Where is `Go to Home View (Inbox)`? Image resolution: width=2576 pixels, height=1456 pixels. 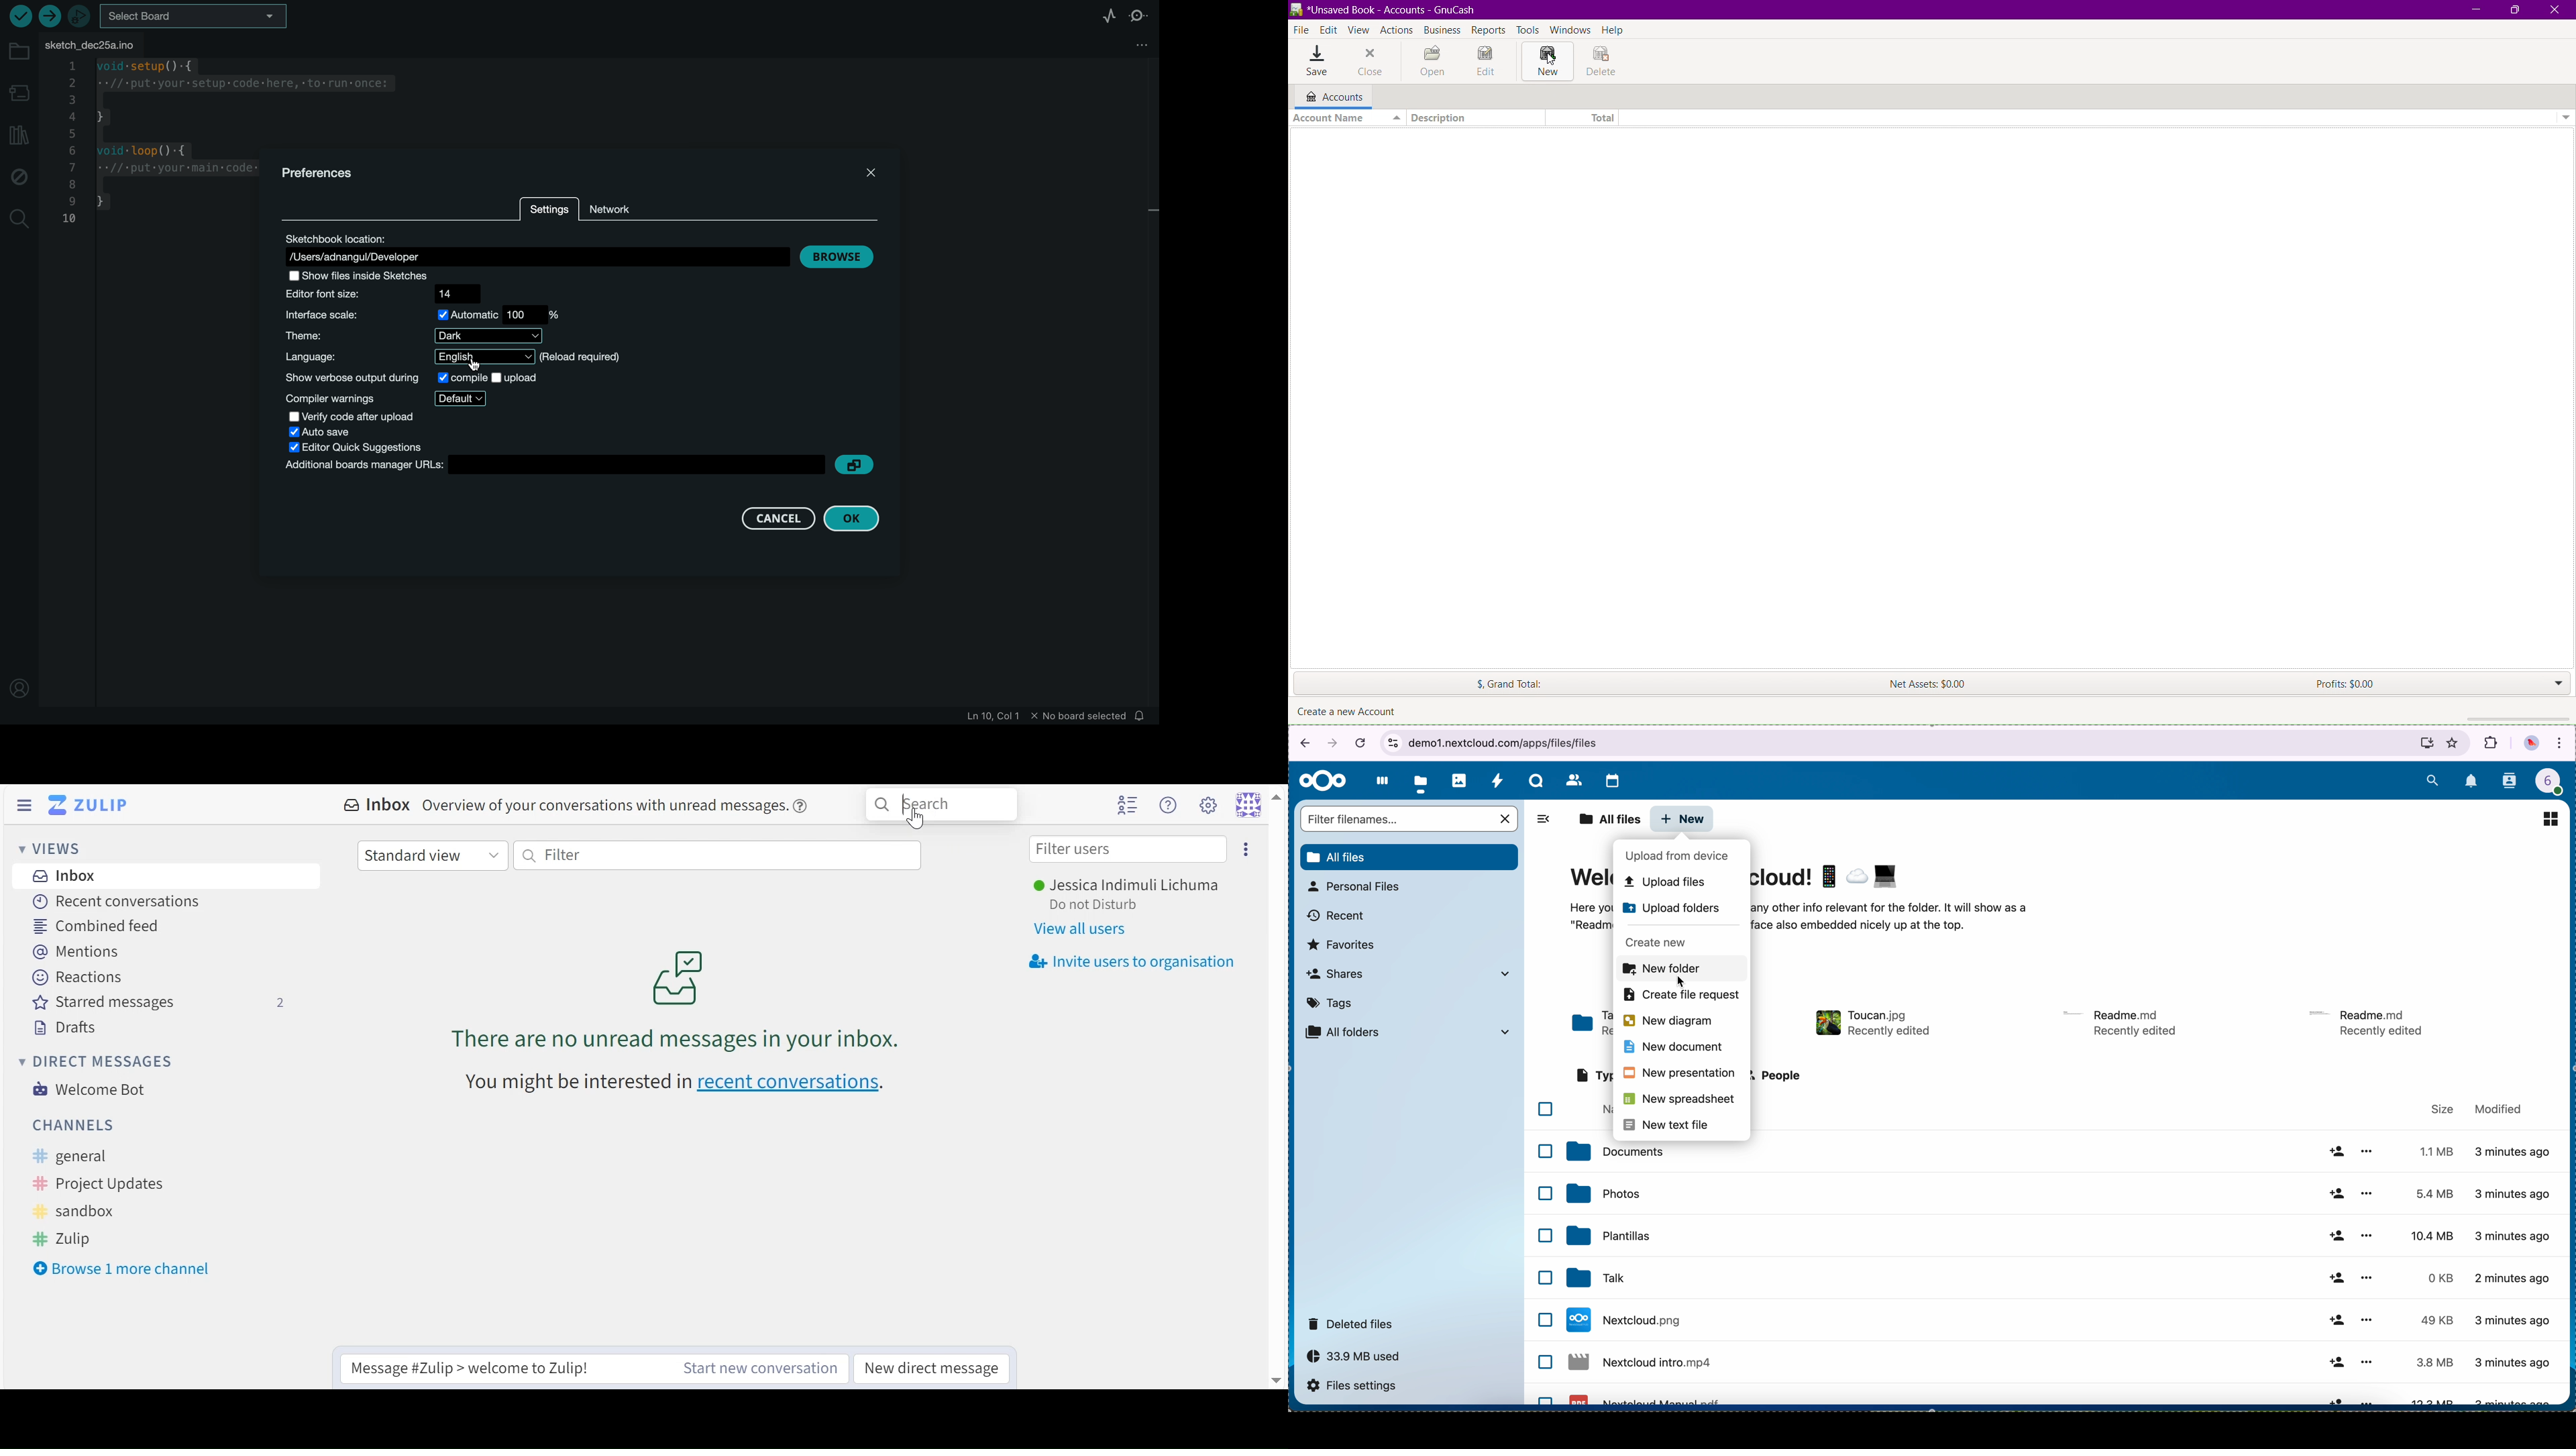 Go to Home View (Inbox) is located at coordinates (91, 804).